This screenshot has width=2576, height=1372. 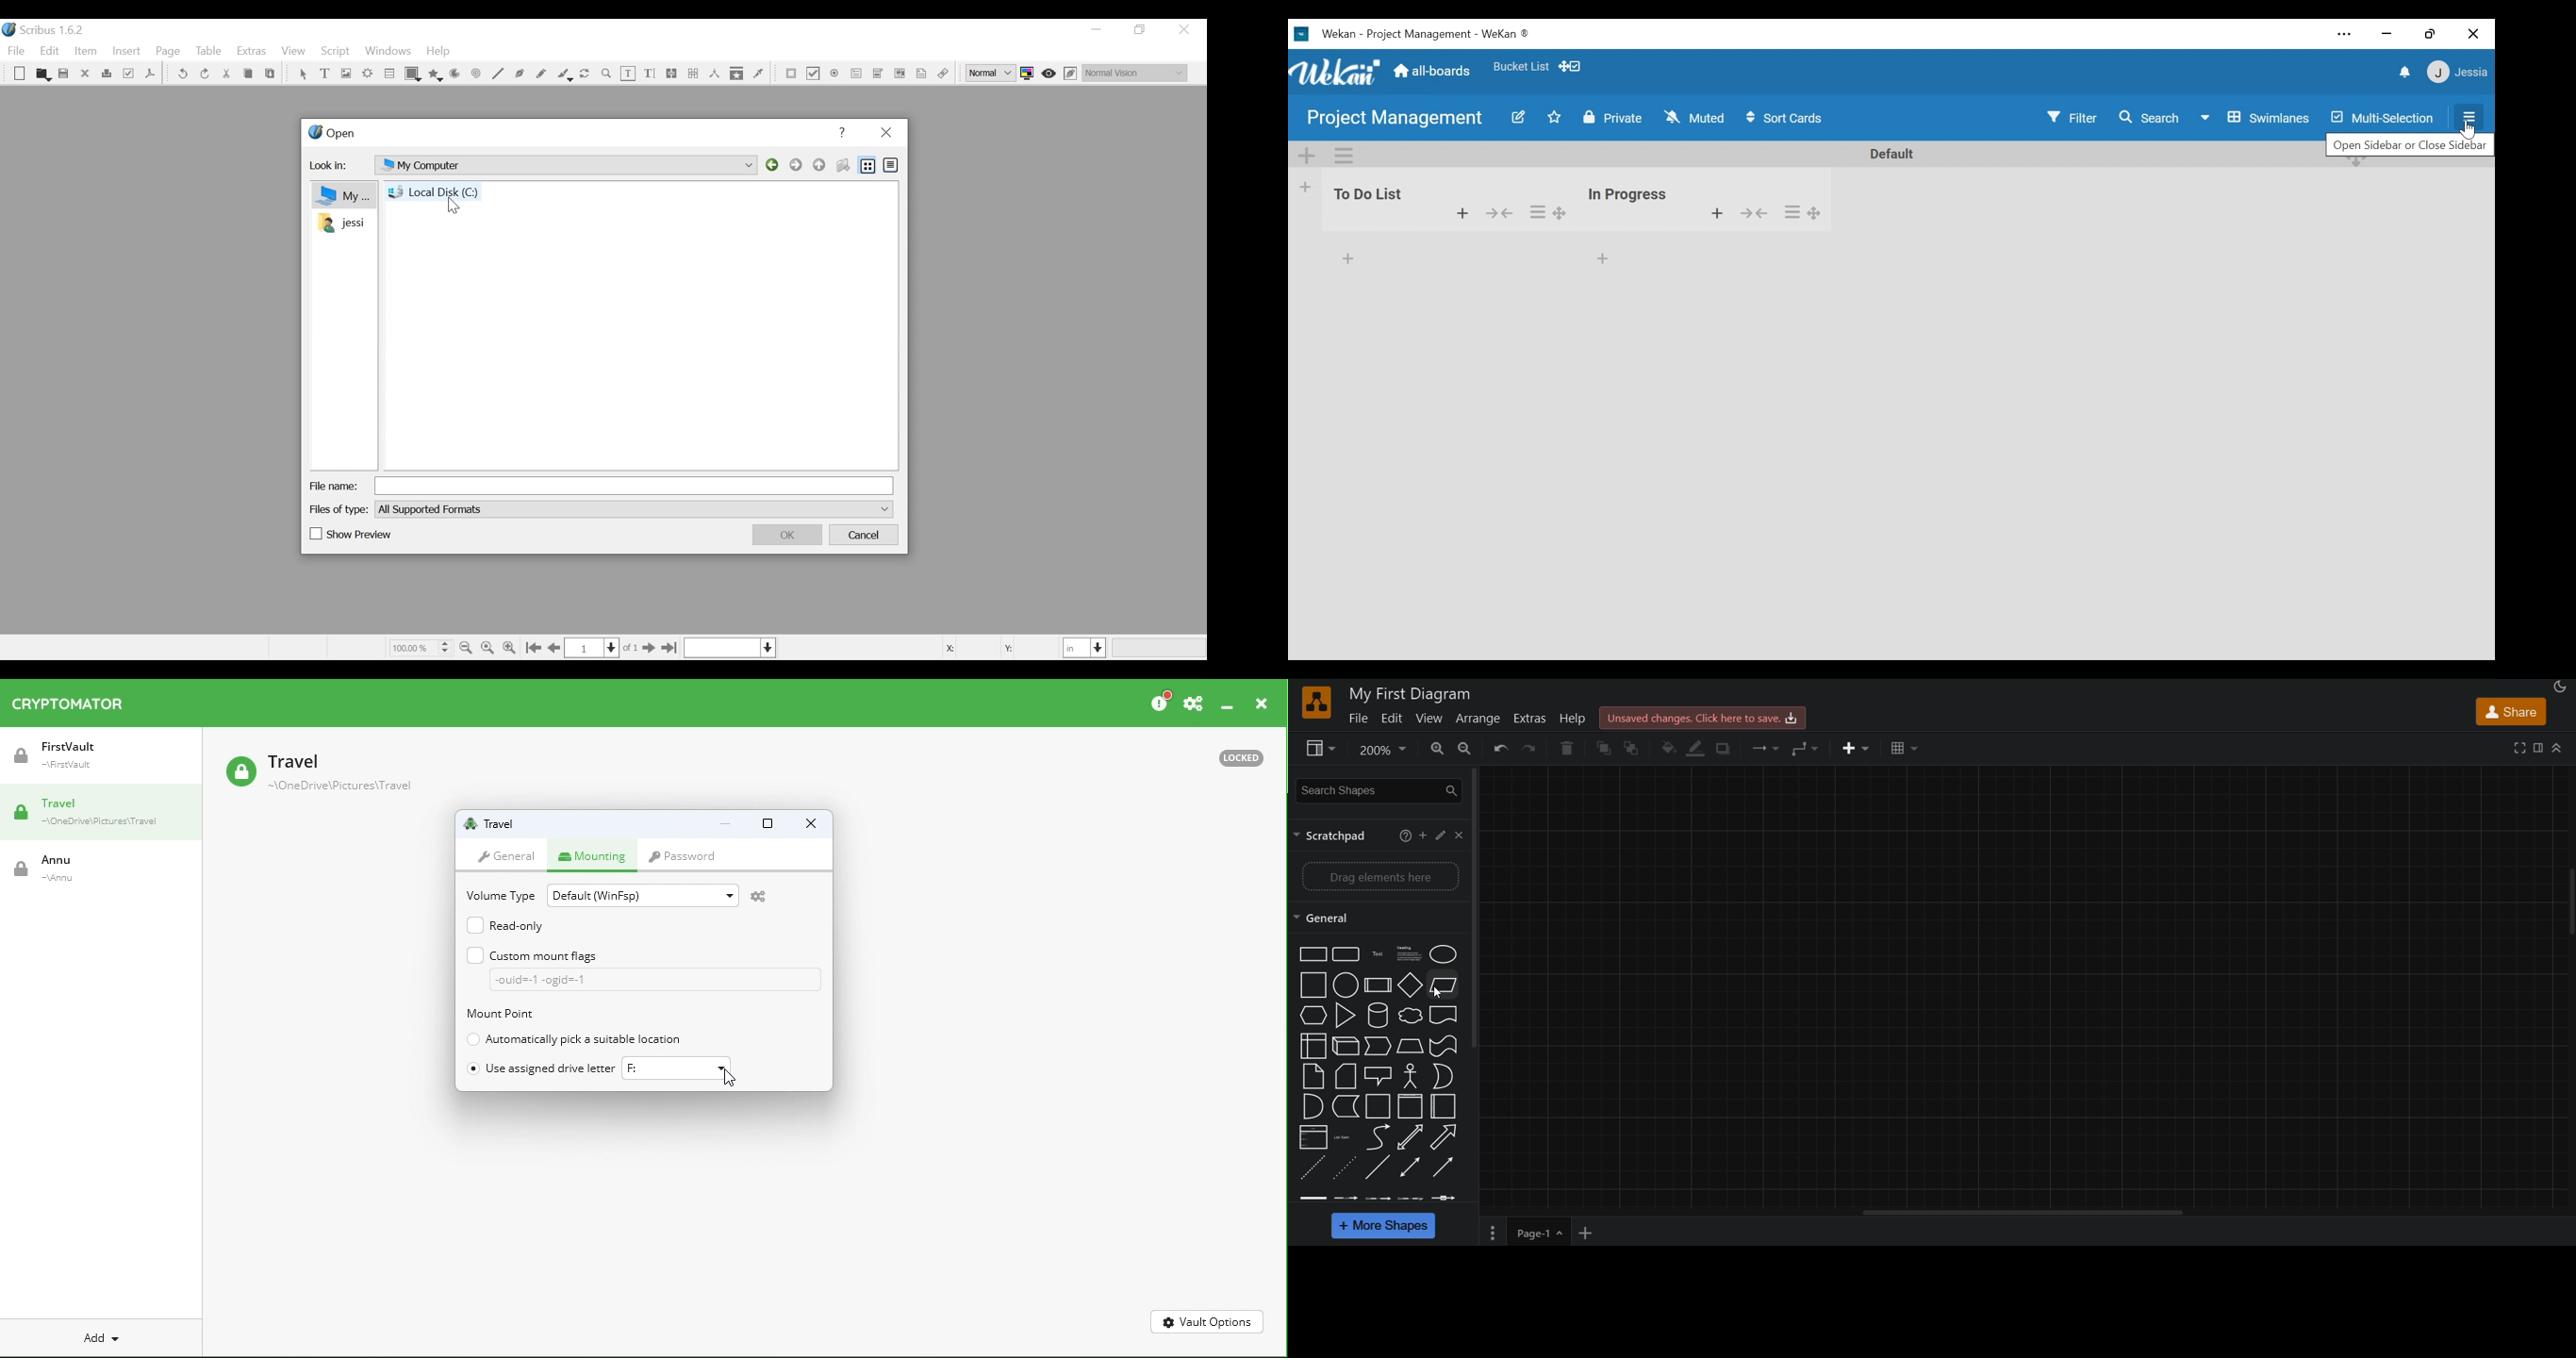 What do you see at coordinates (326, 74) in the screenshot?
I see `Text Frame` at bounding box center [326, 74].